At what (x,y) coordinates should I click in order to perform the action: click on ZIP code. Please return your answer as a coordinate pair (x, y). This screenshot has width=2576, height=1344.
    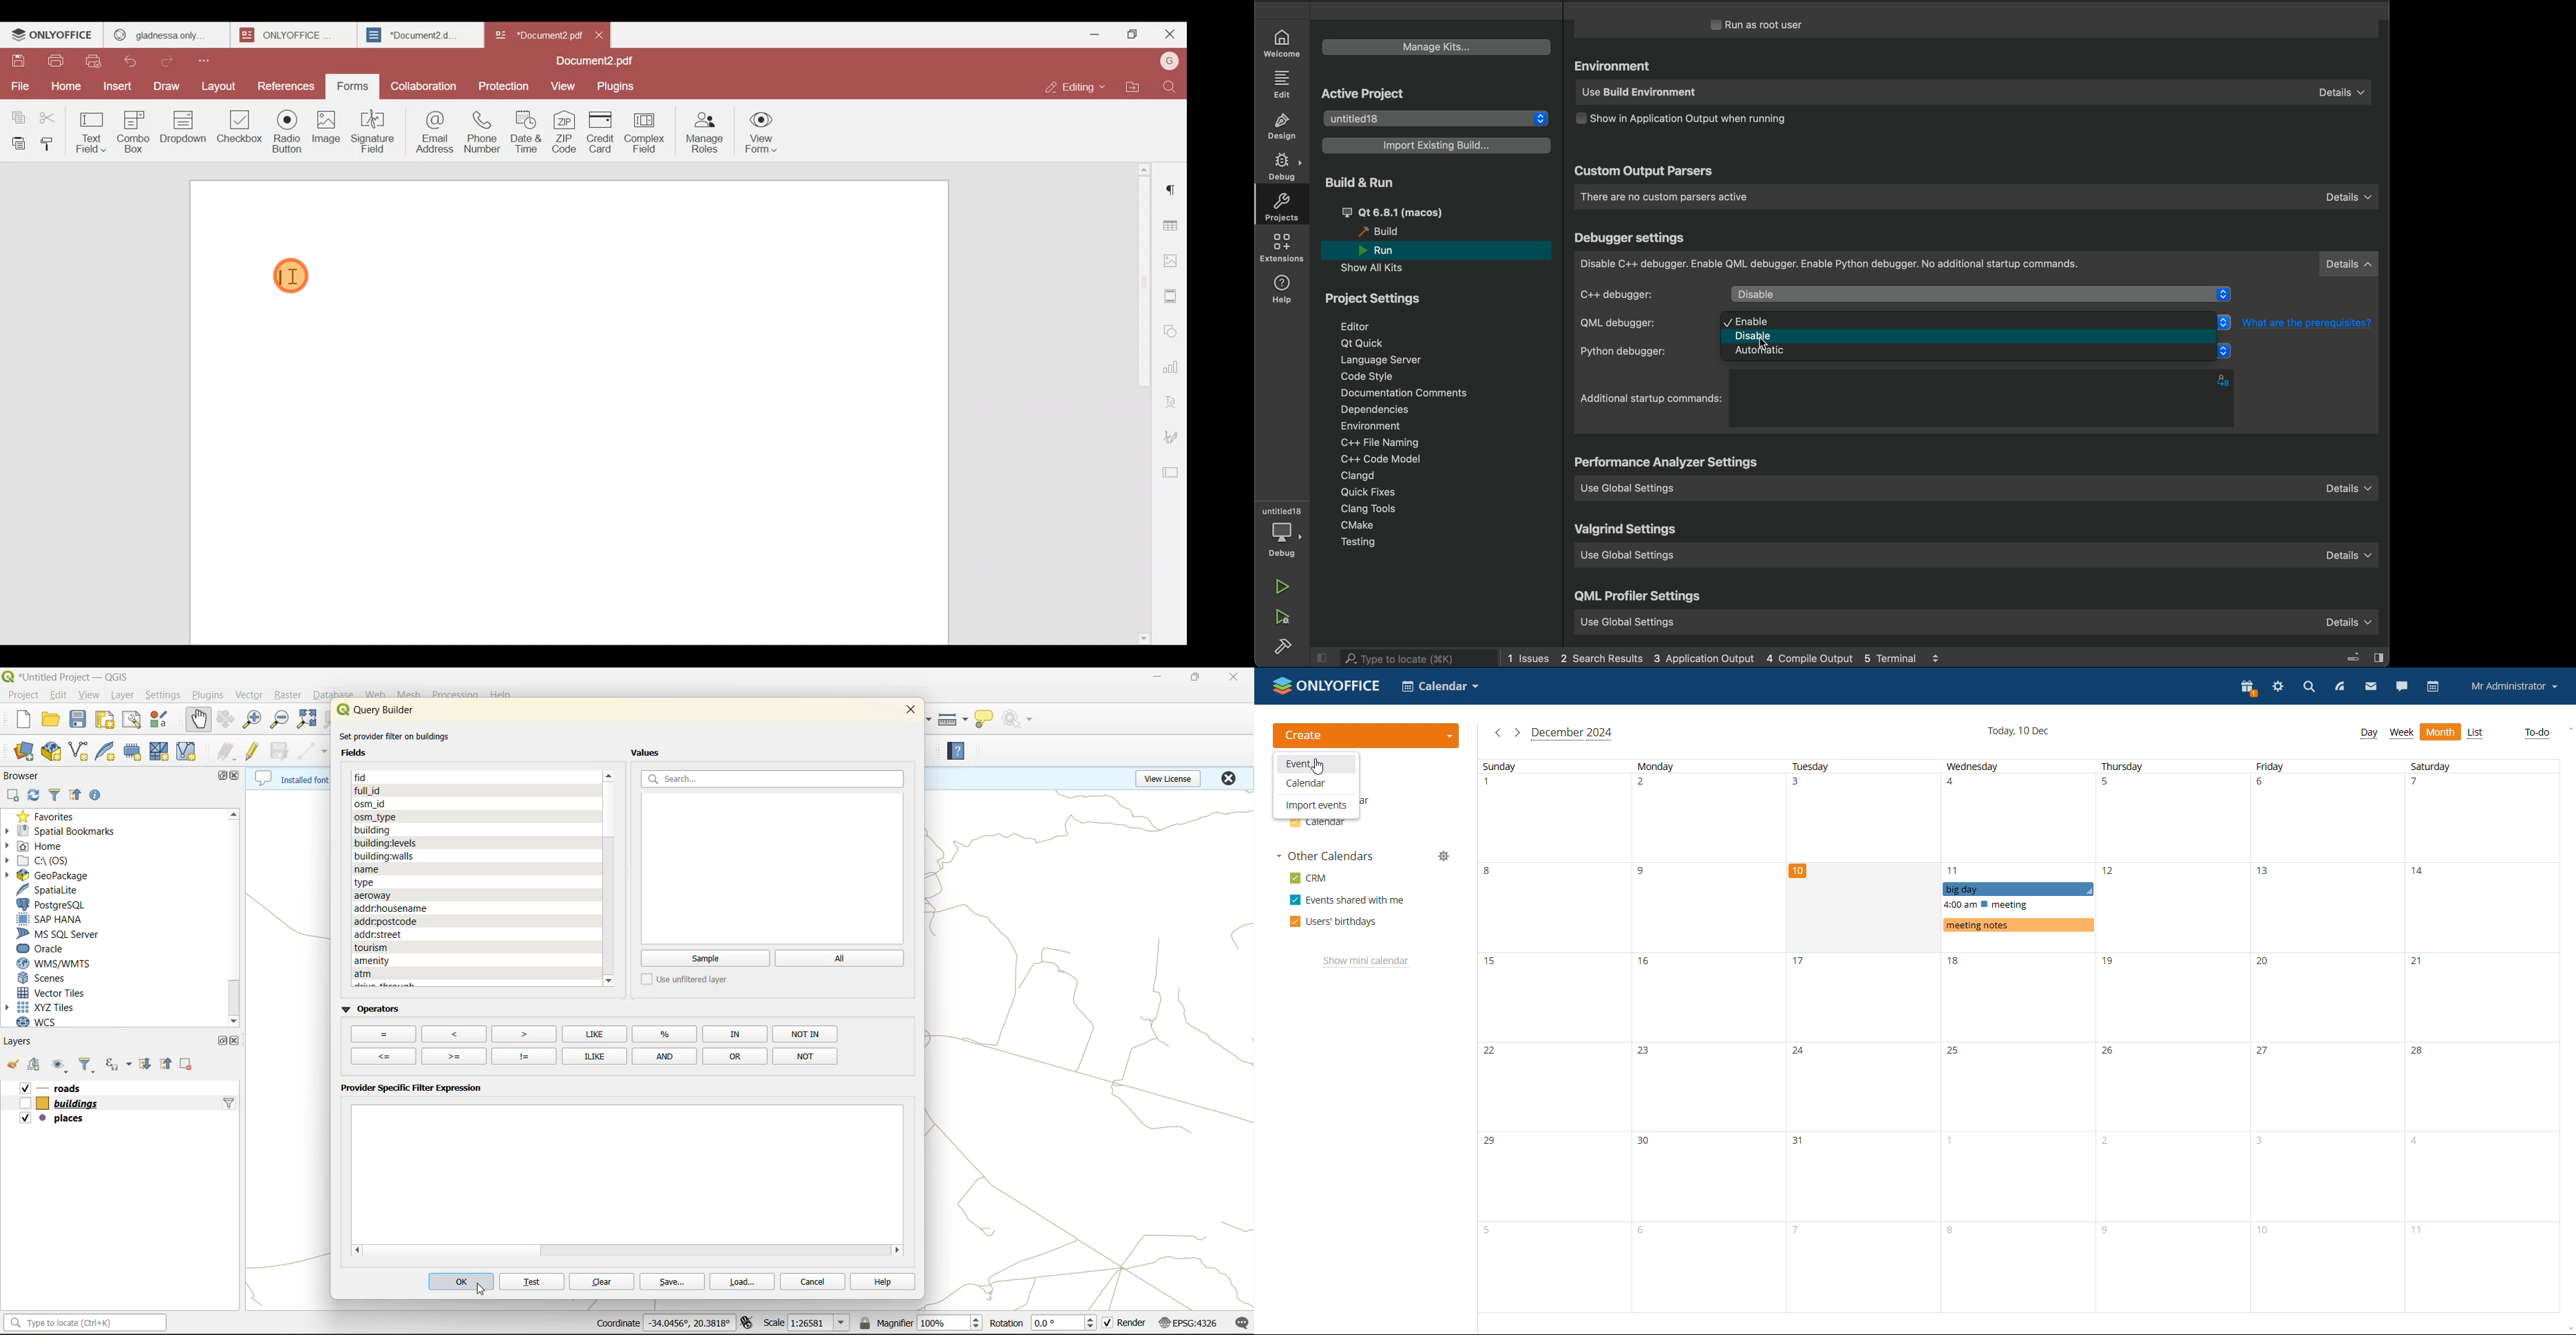
    Looking at the image, I should click on (566, 130).